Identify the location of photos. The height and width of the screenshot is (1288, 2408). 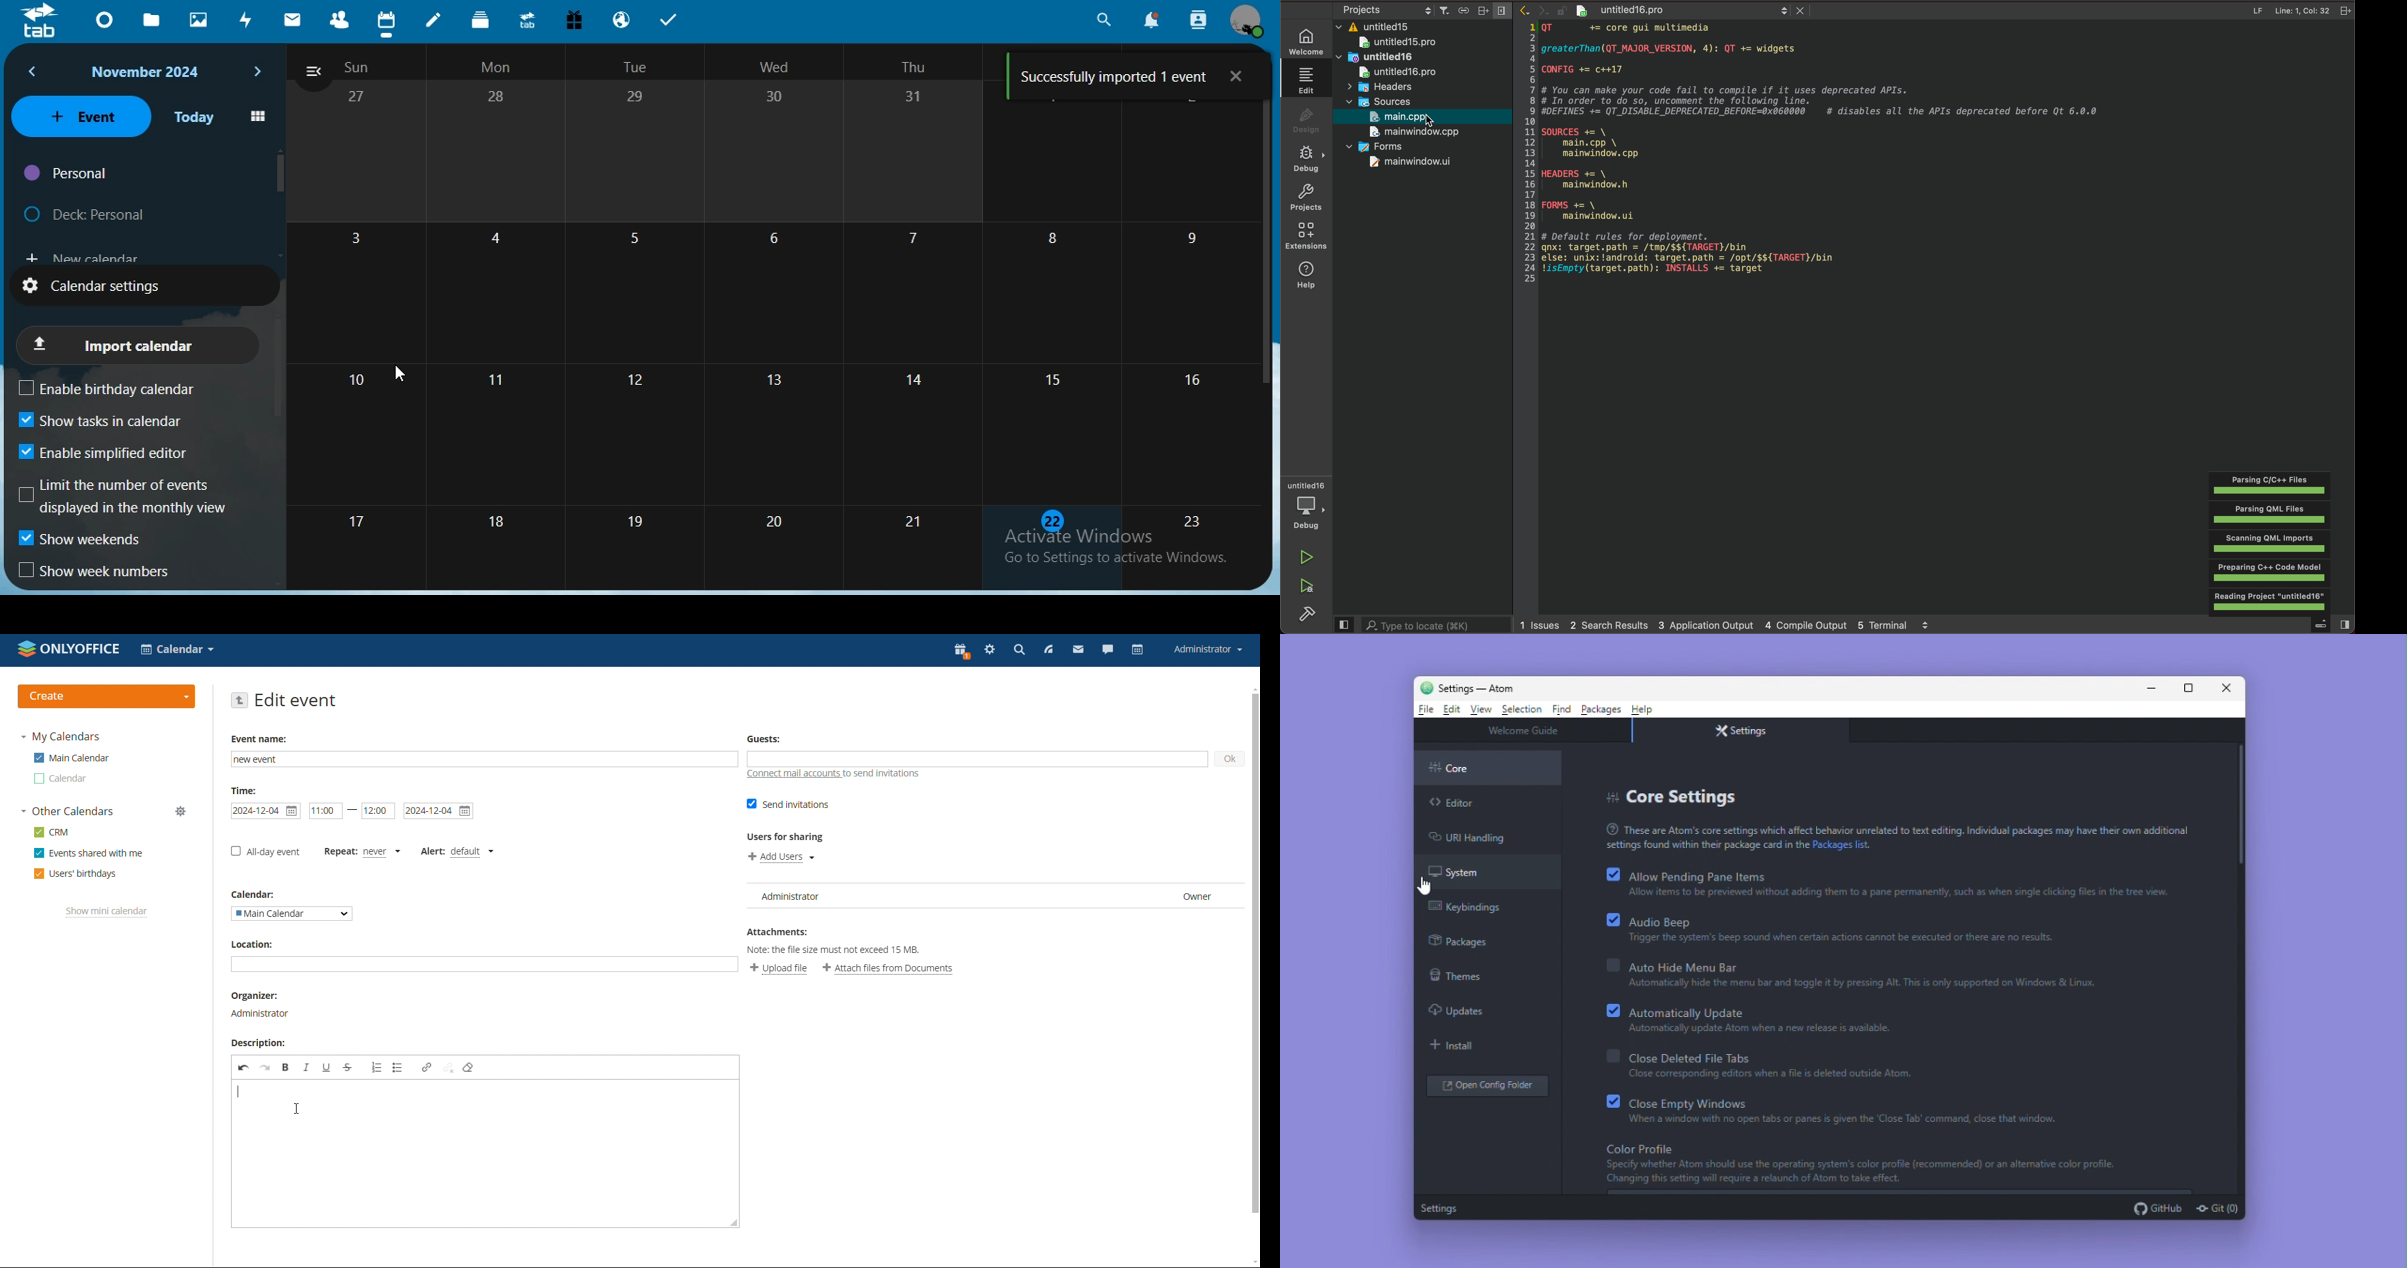
(199, 21).